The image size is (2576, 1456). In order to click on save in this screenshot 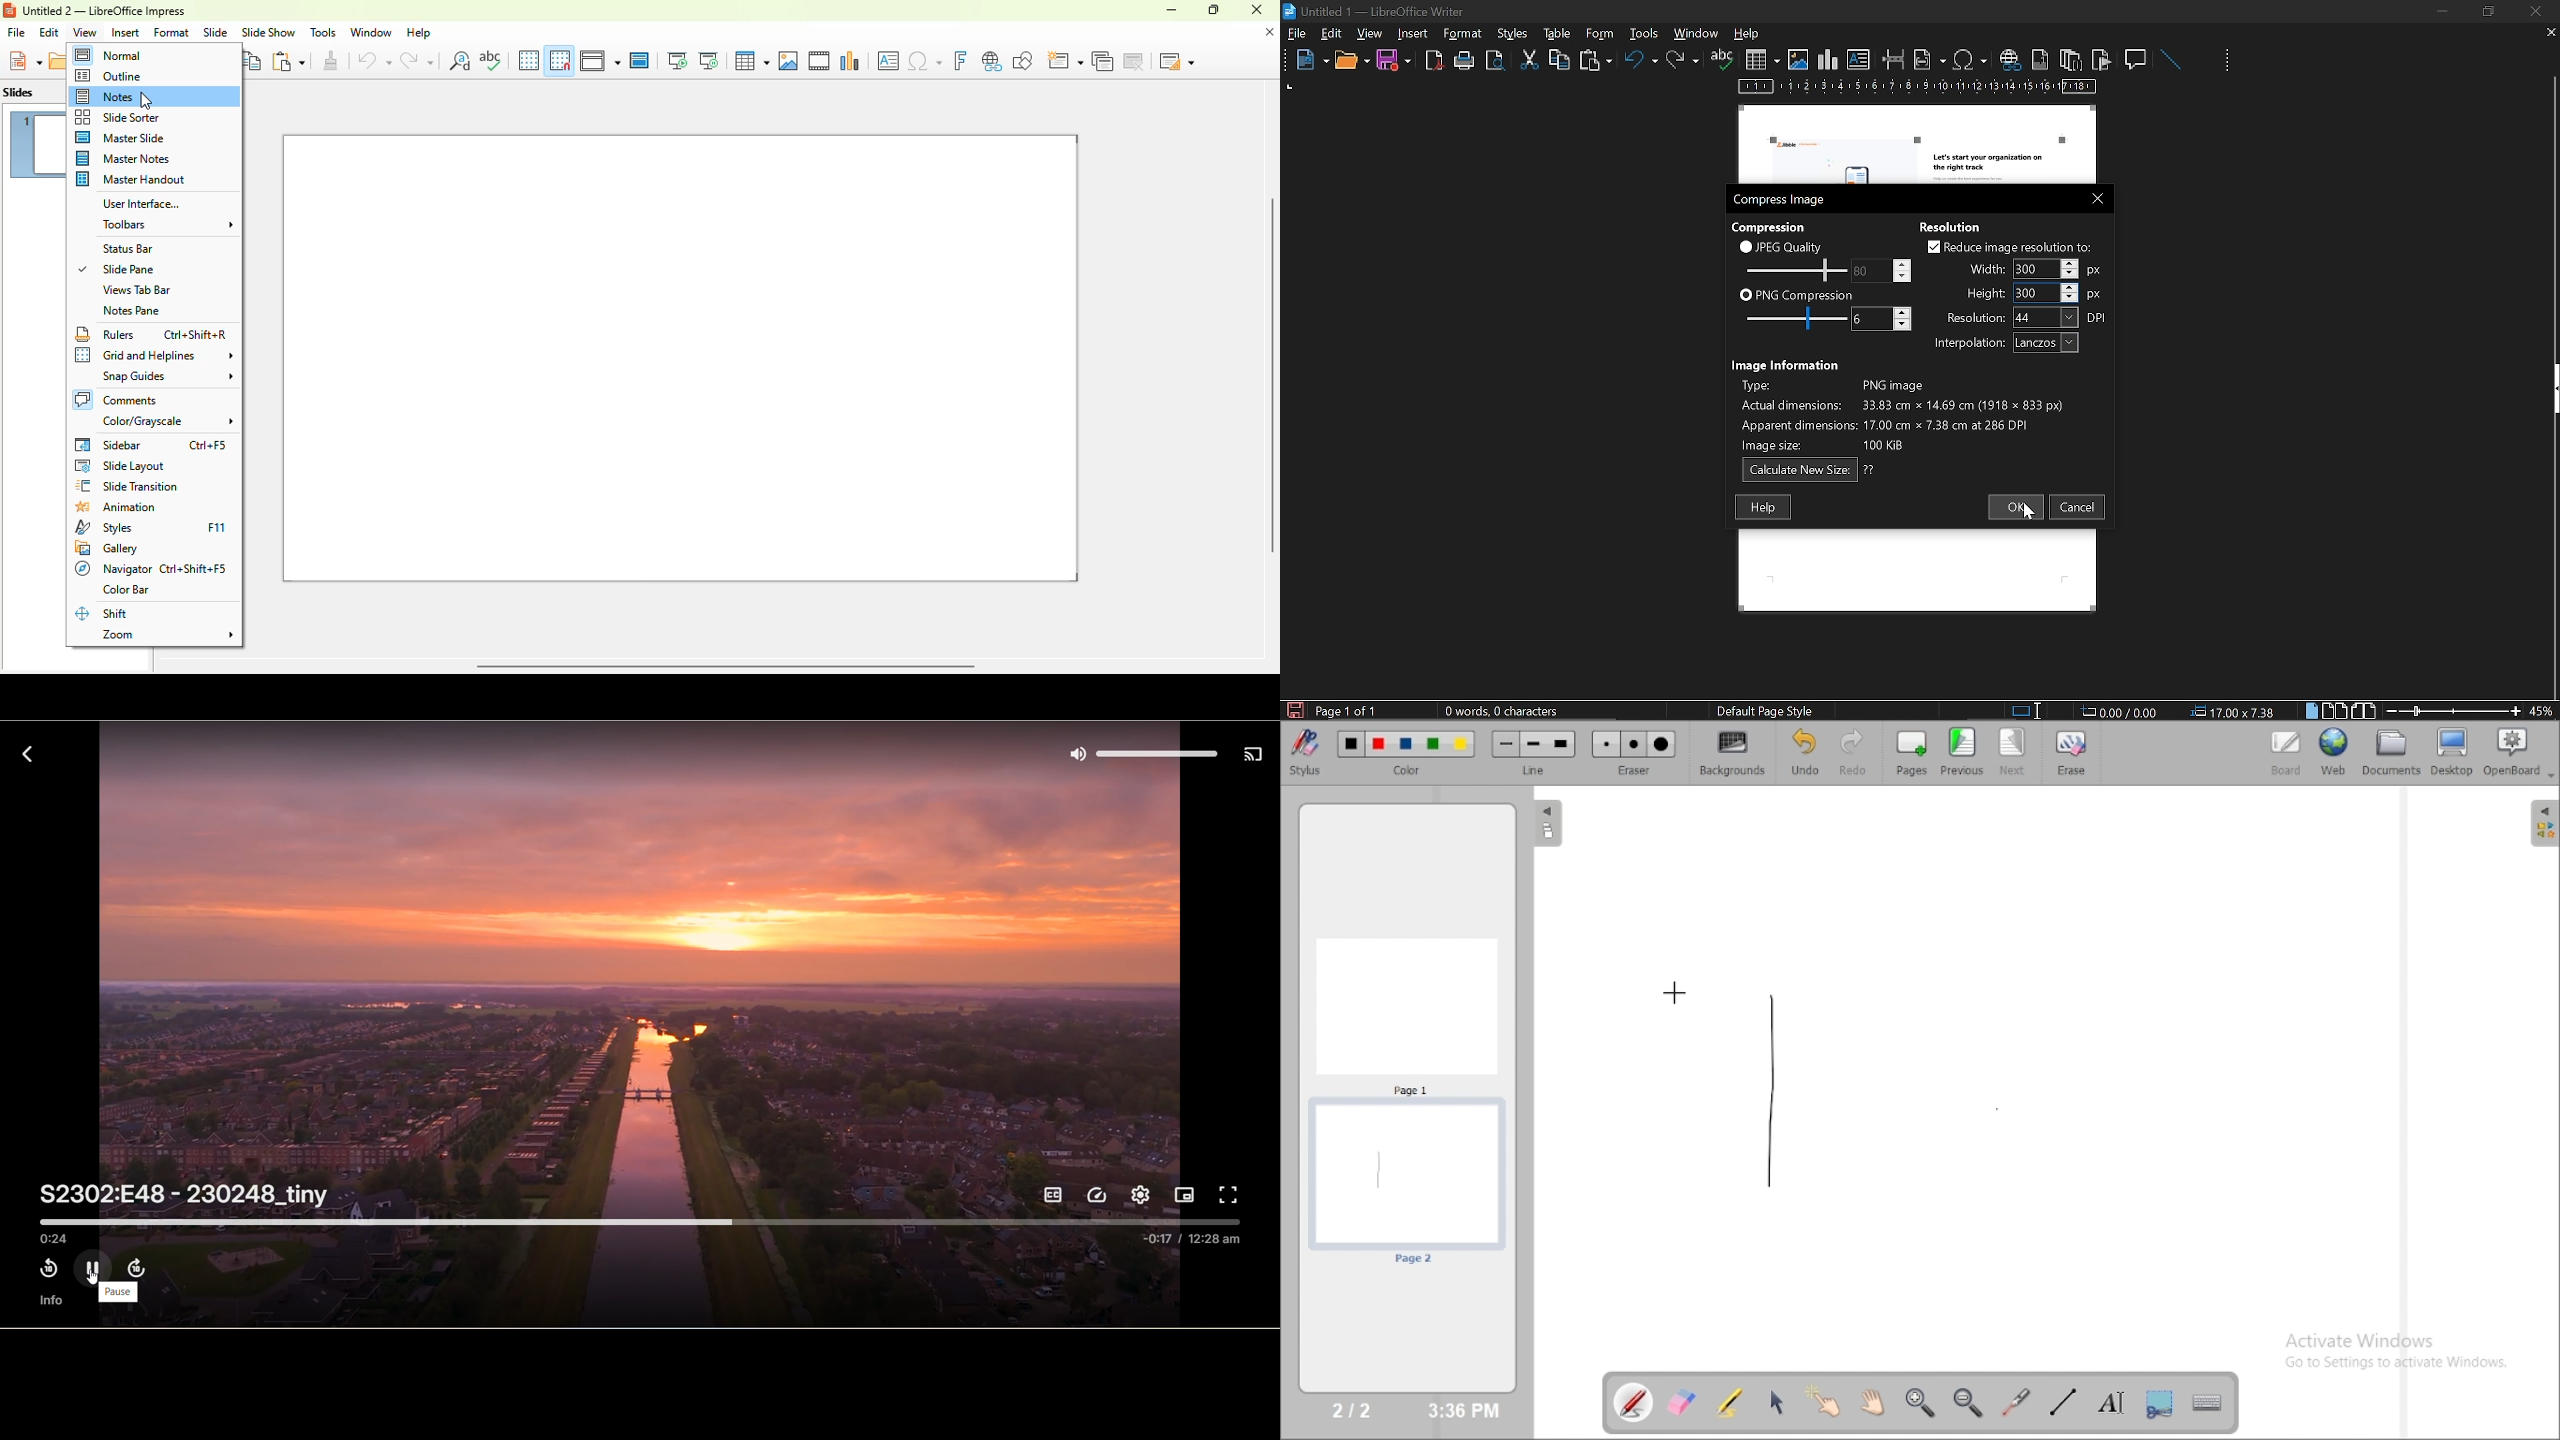, I will do `click(1294, 709)`.